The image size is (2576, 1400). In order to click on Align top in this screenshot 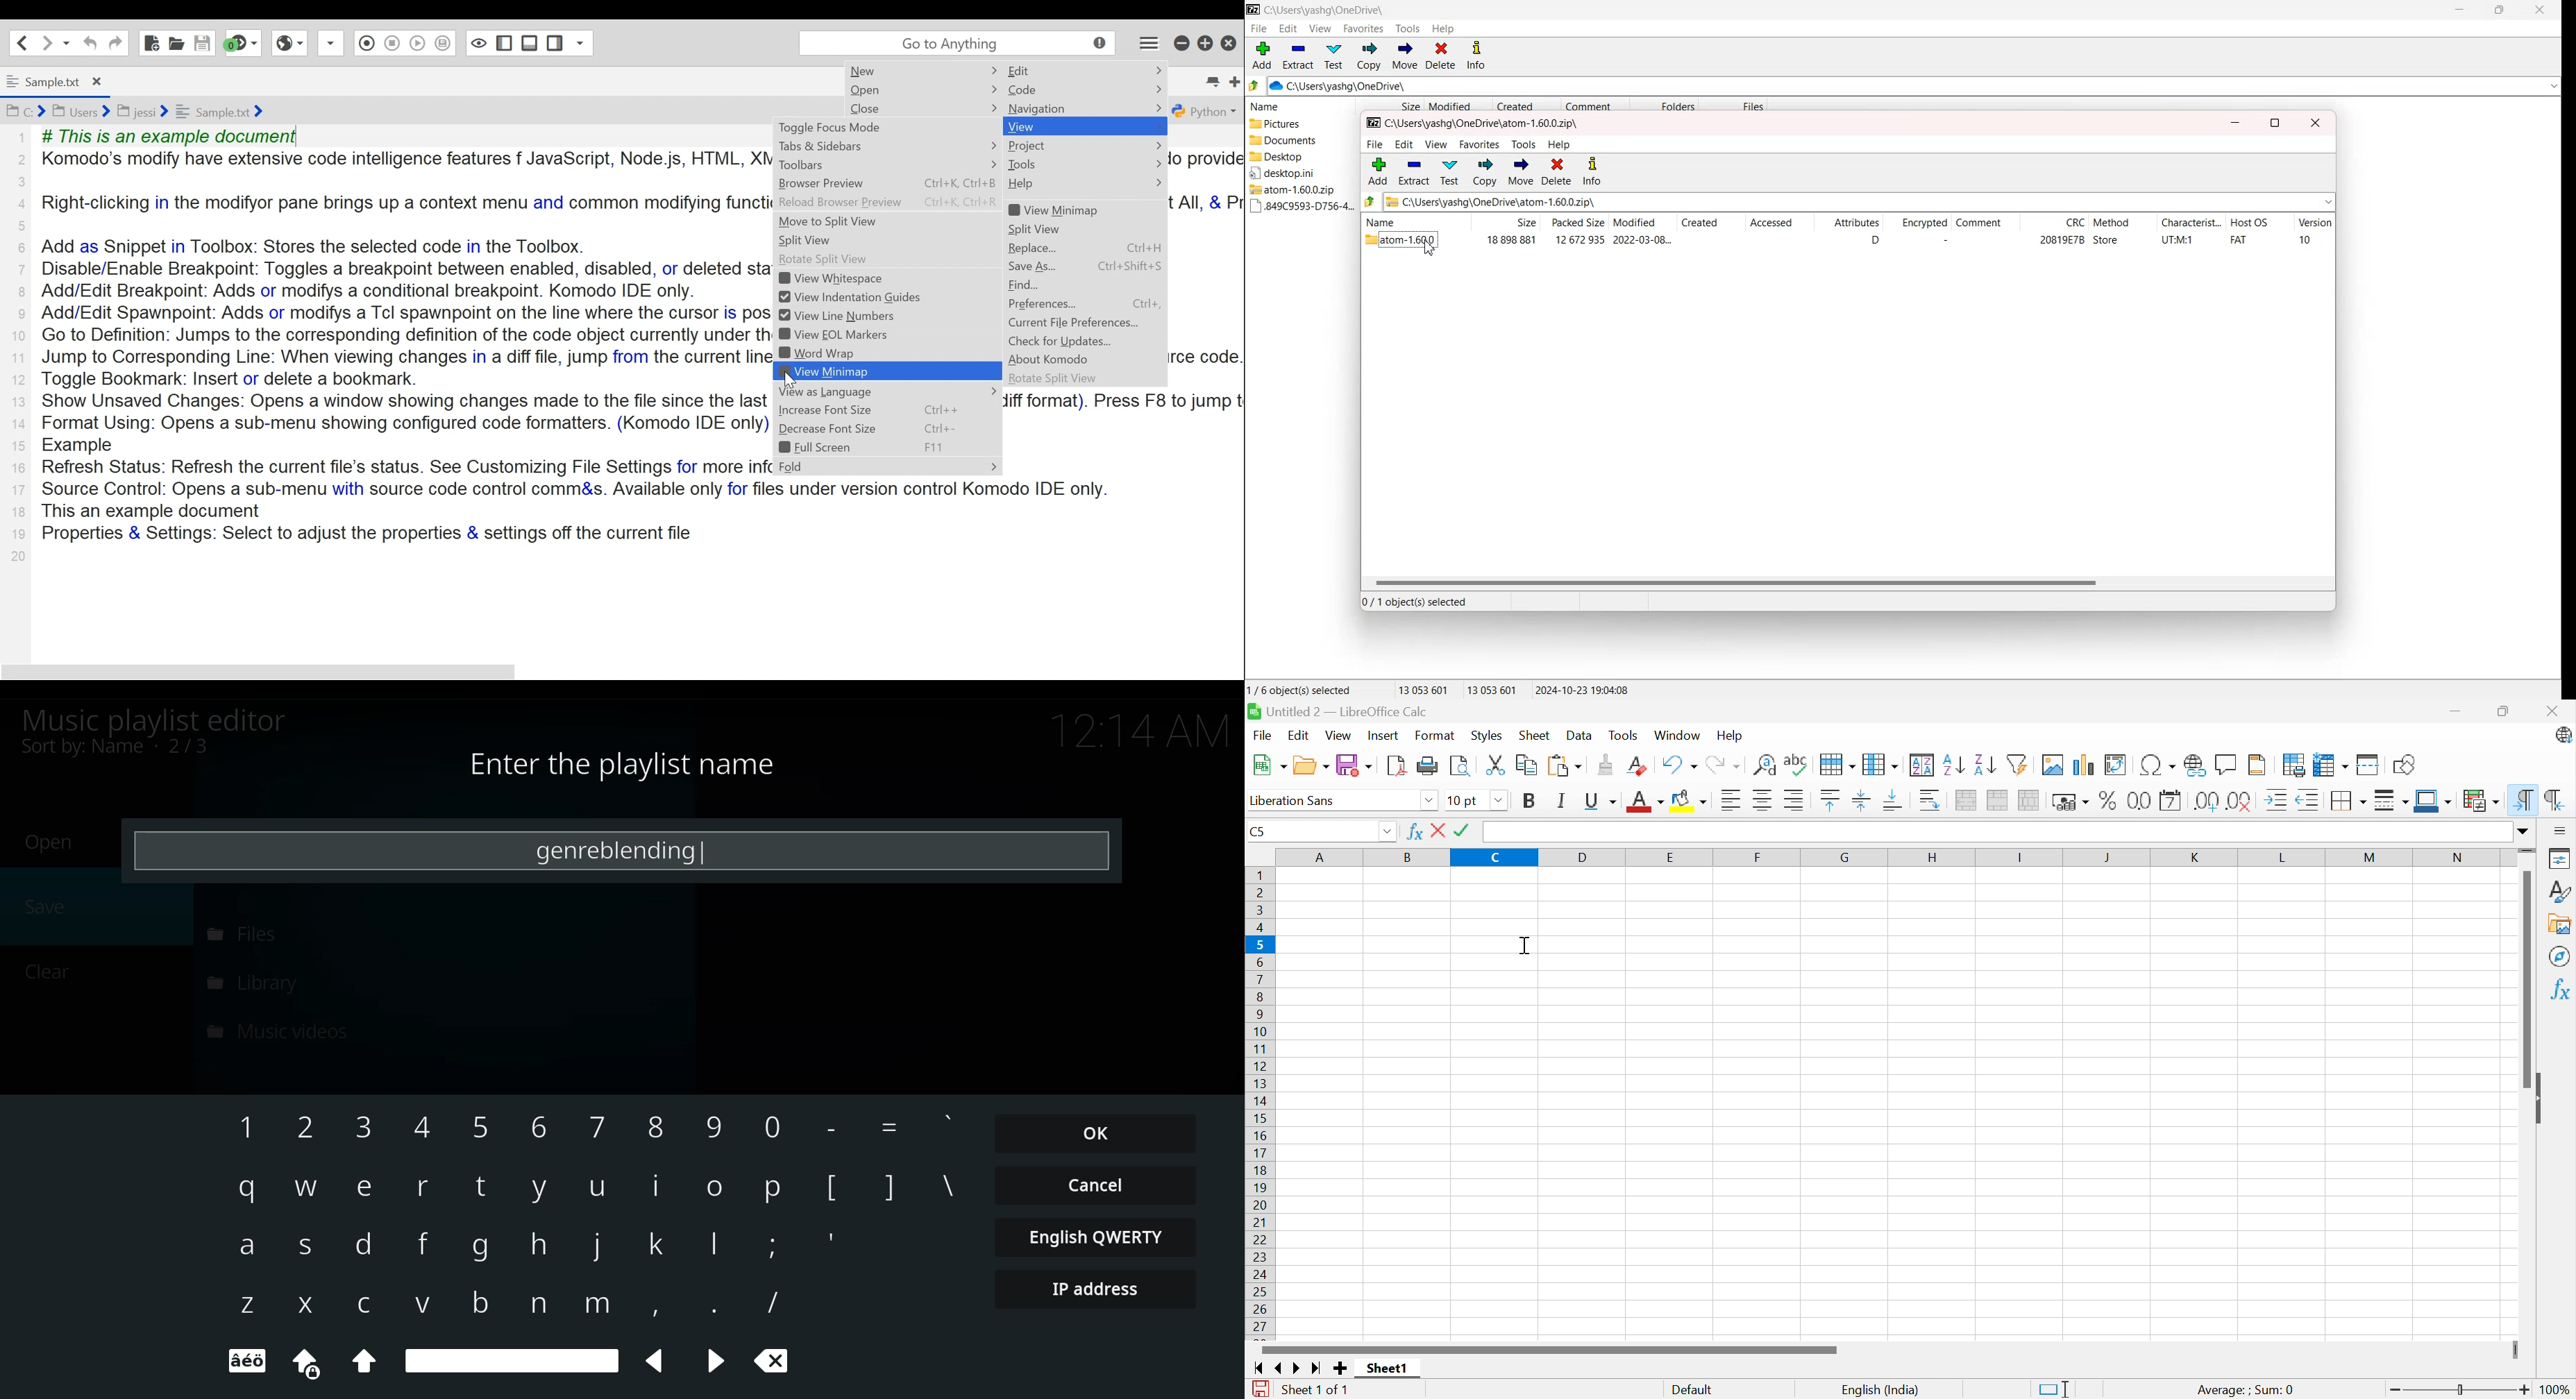, I will do `click(1830, 801)`.